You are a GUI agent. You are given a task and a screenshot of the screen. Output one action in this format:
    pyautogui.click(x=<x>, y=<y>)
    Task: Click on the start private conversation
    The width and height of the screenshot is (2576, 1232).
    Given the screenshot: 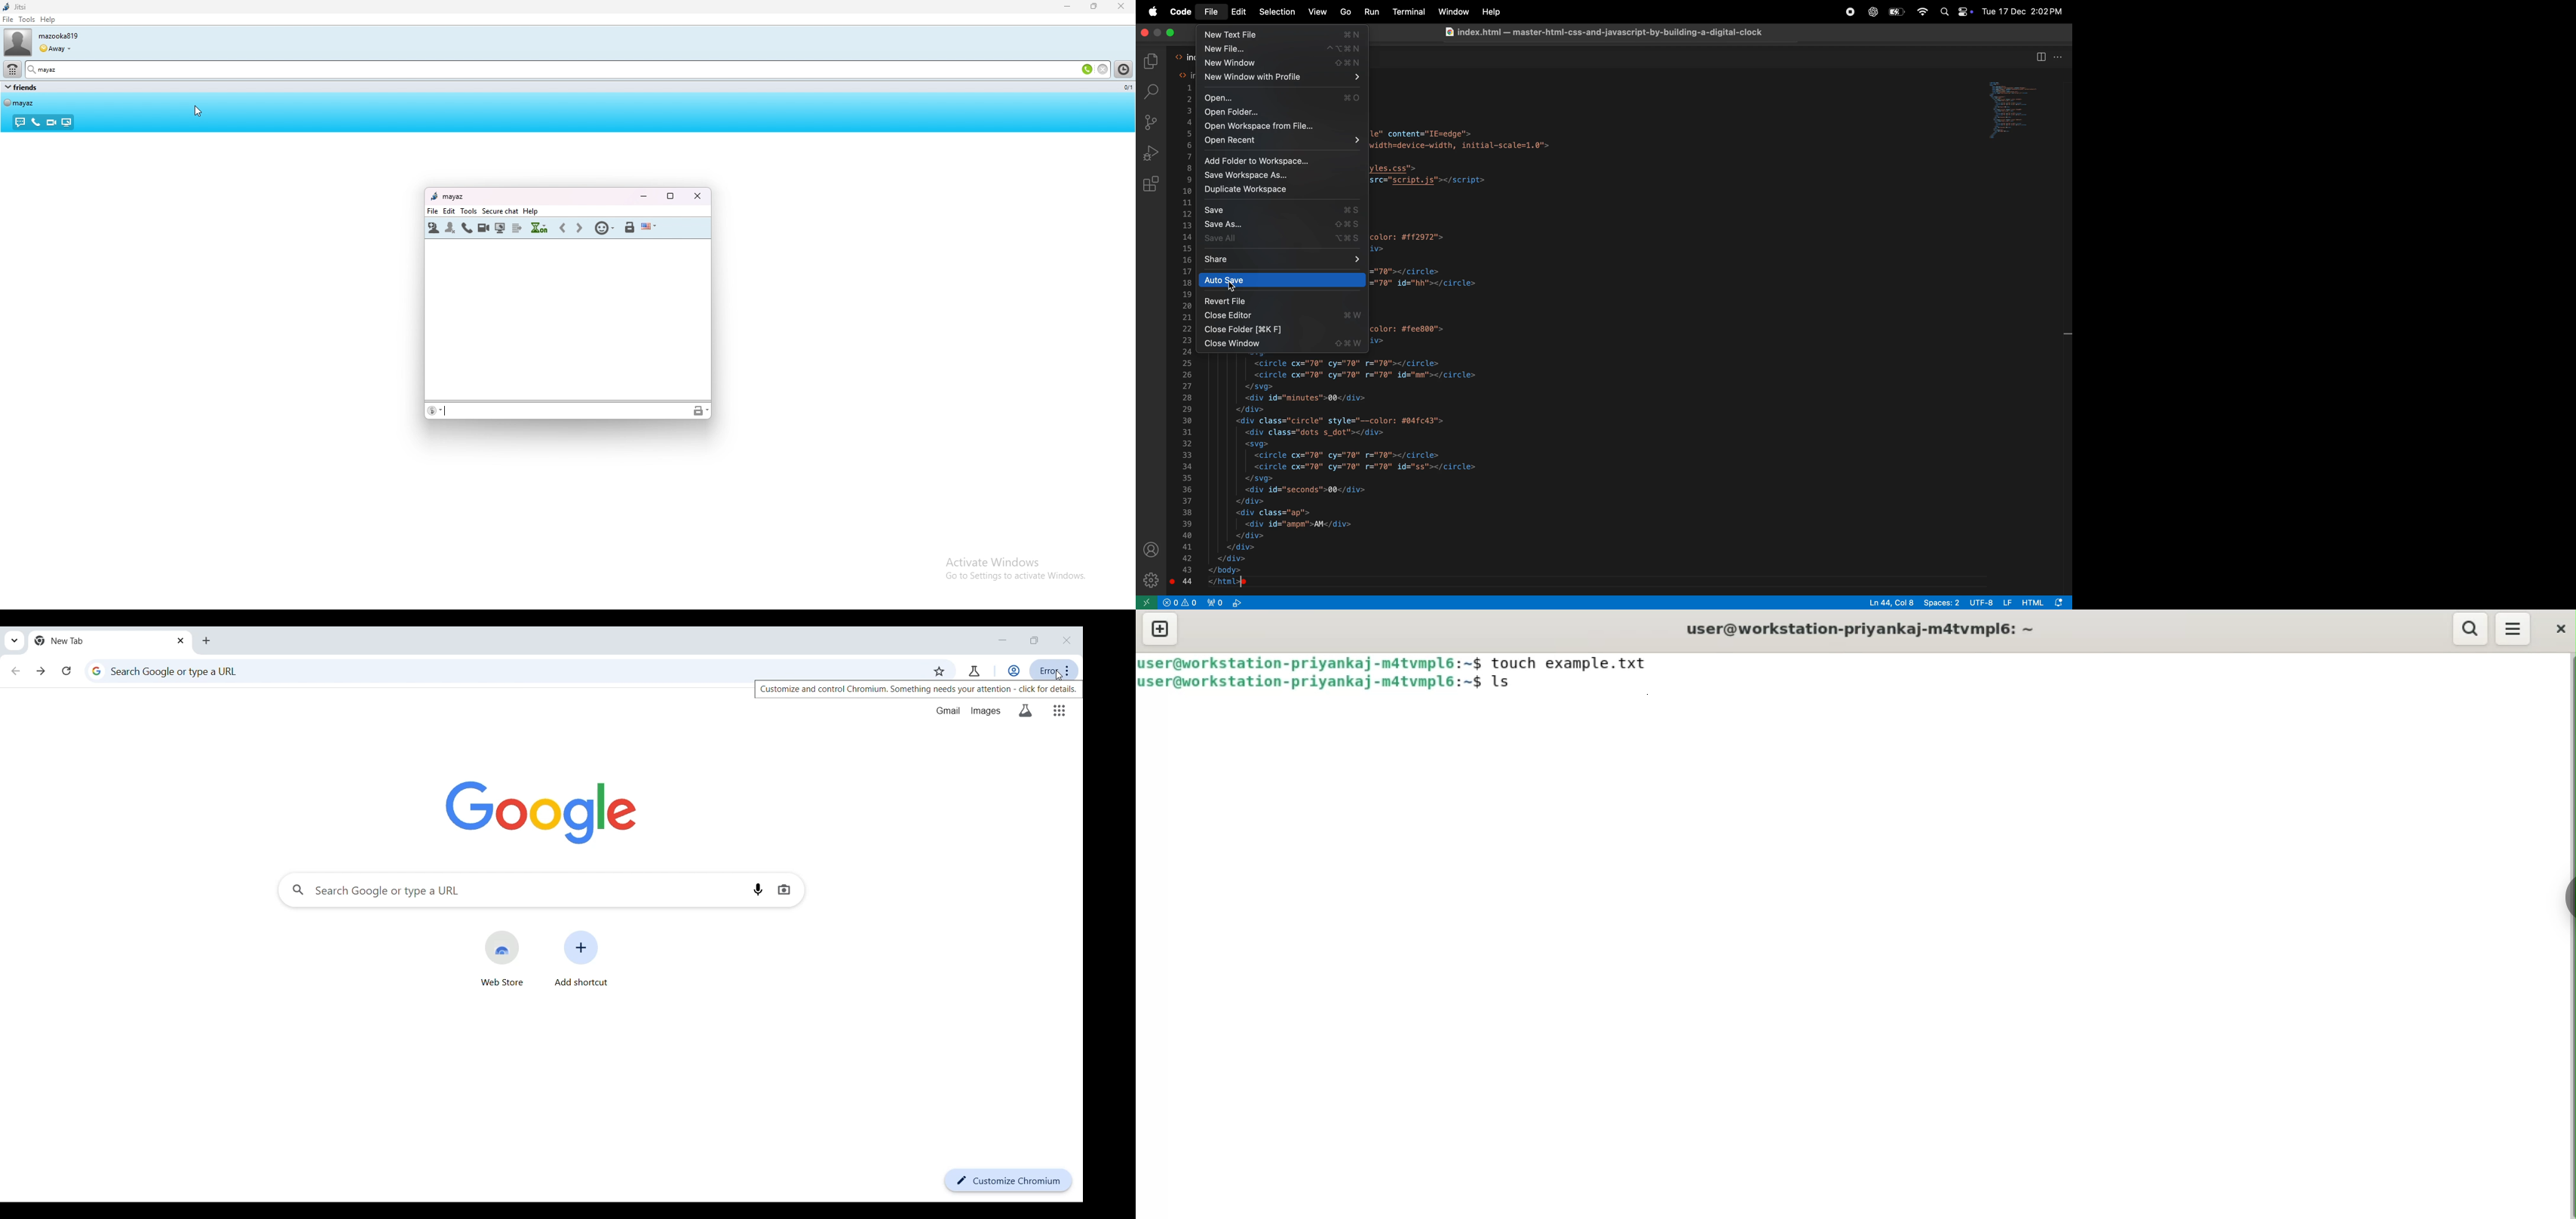 What is the action you would take?
    pyautogui.click(x=629, y=227)
    